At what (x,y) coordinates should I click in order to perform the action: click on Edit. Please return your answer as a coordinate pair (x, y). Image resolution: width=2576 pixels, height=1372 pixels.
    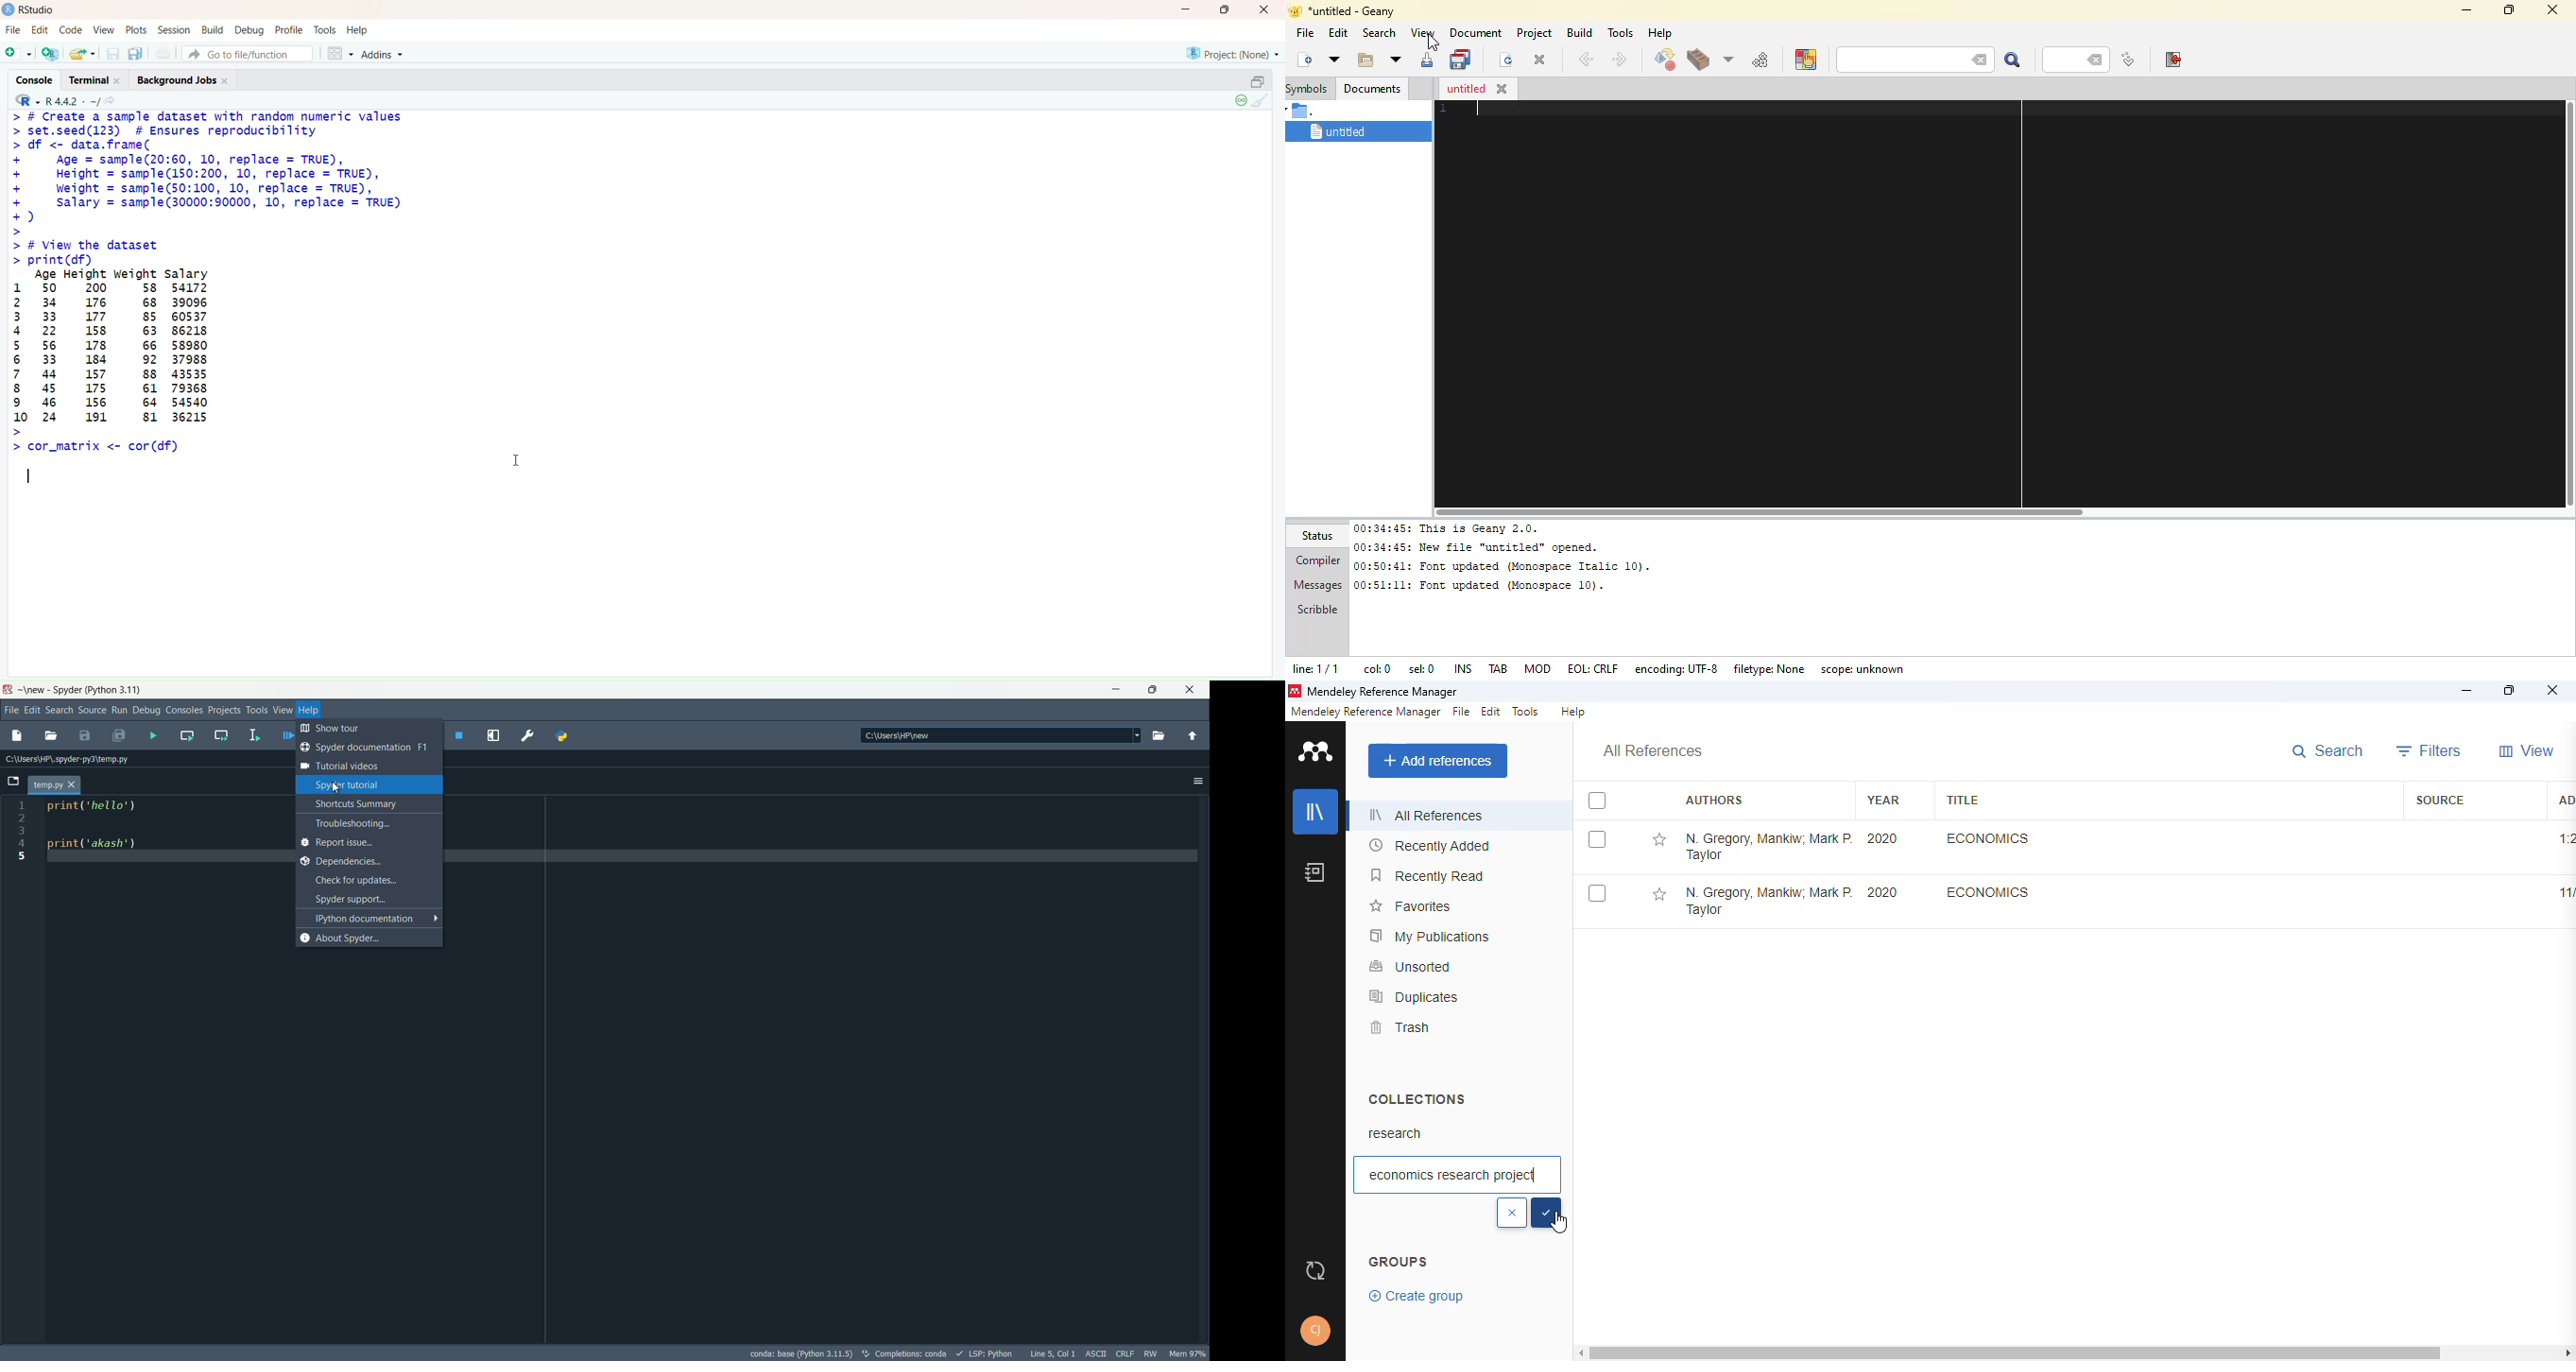
    Looking at the image, I should click on (41, 31).